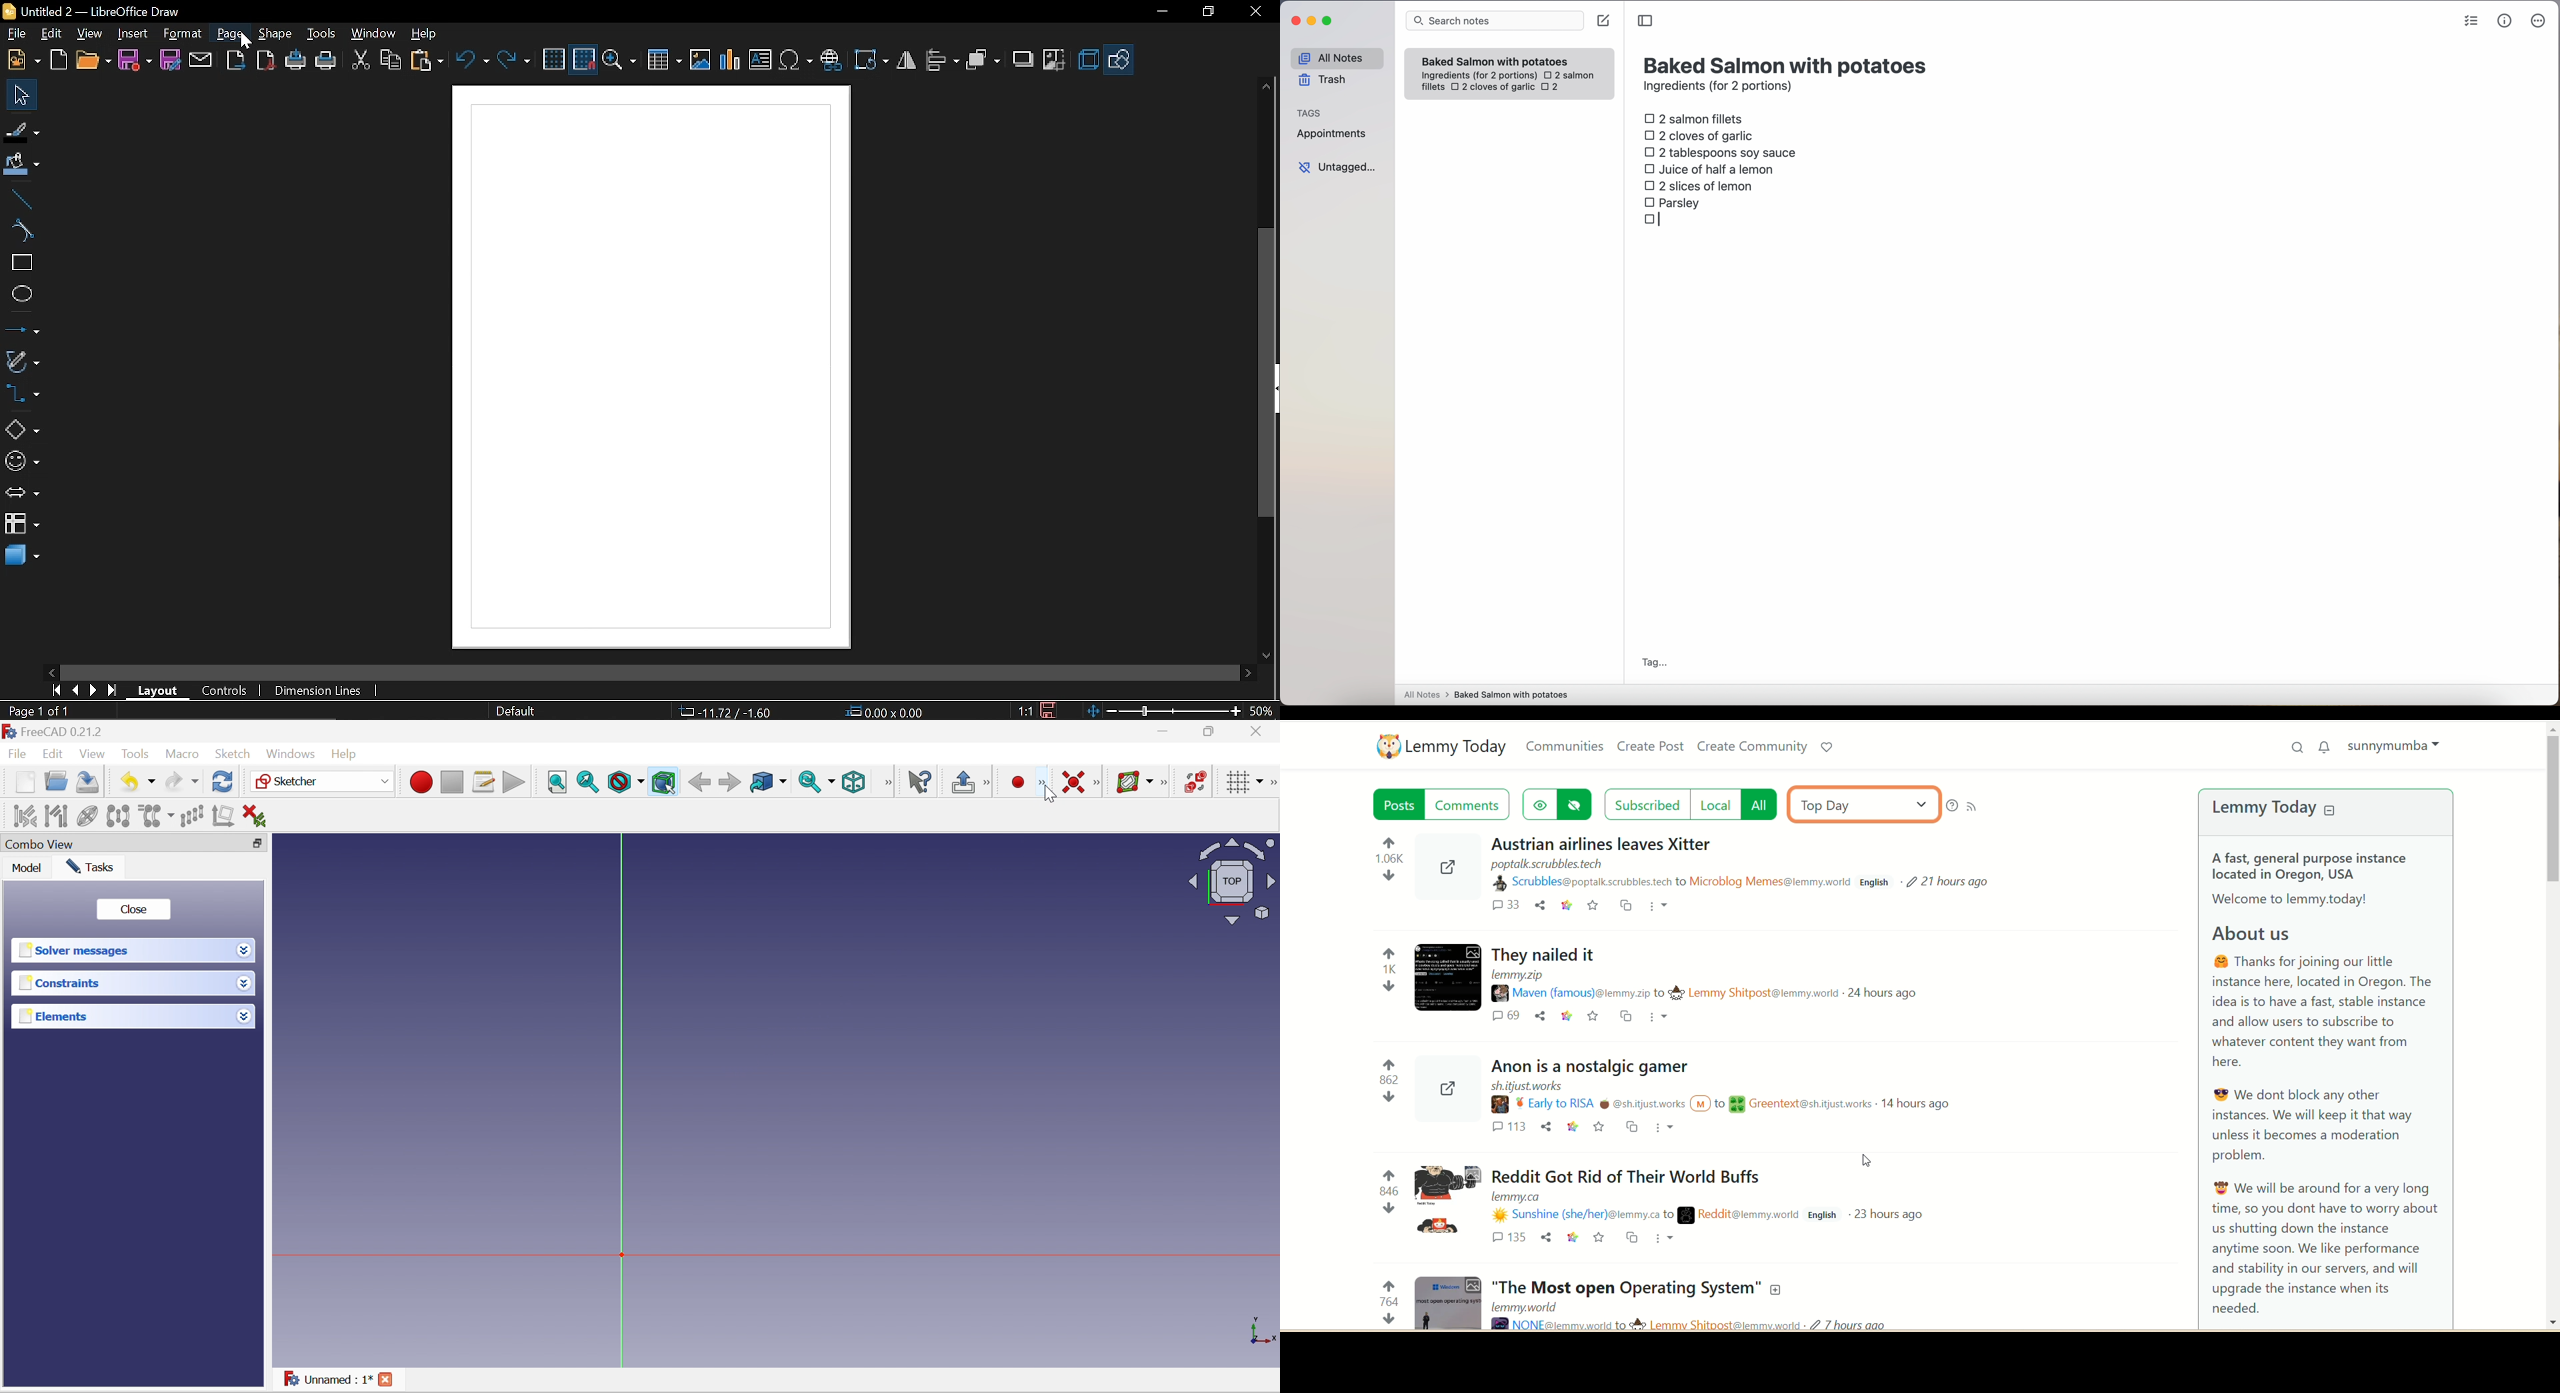  Describe the element at coordinates (1260, 1330) in the screenshot. I see `x, y axis` at that location.